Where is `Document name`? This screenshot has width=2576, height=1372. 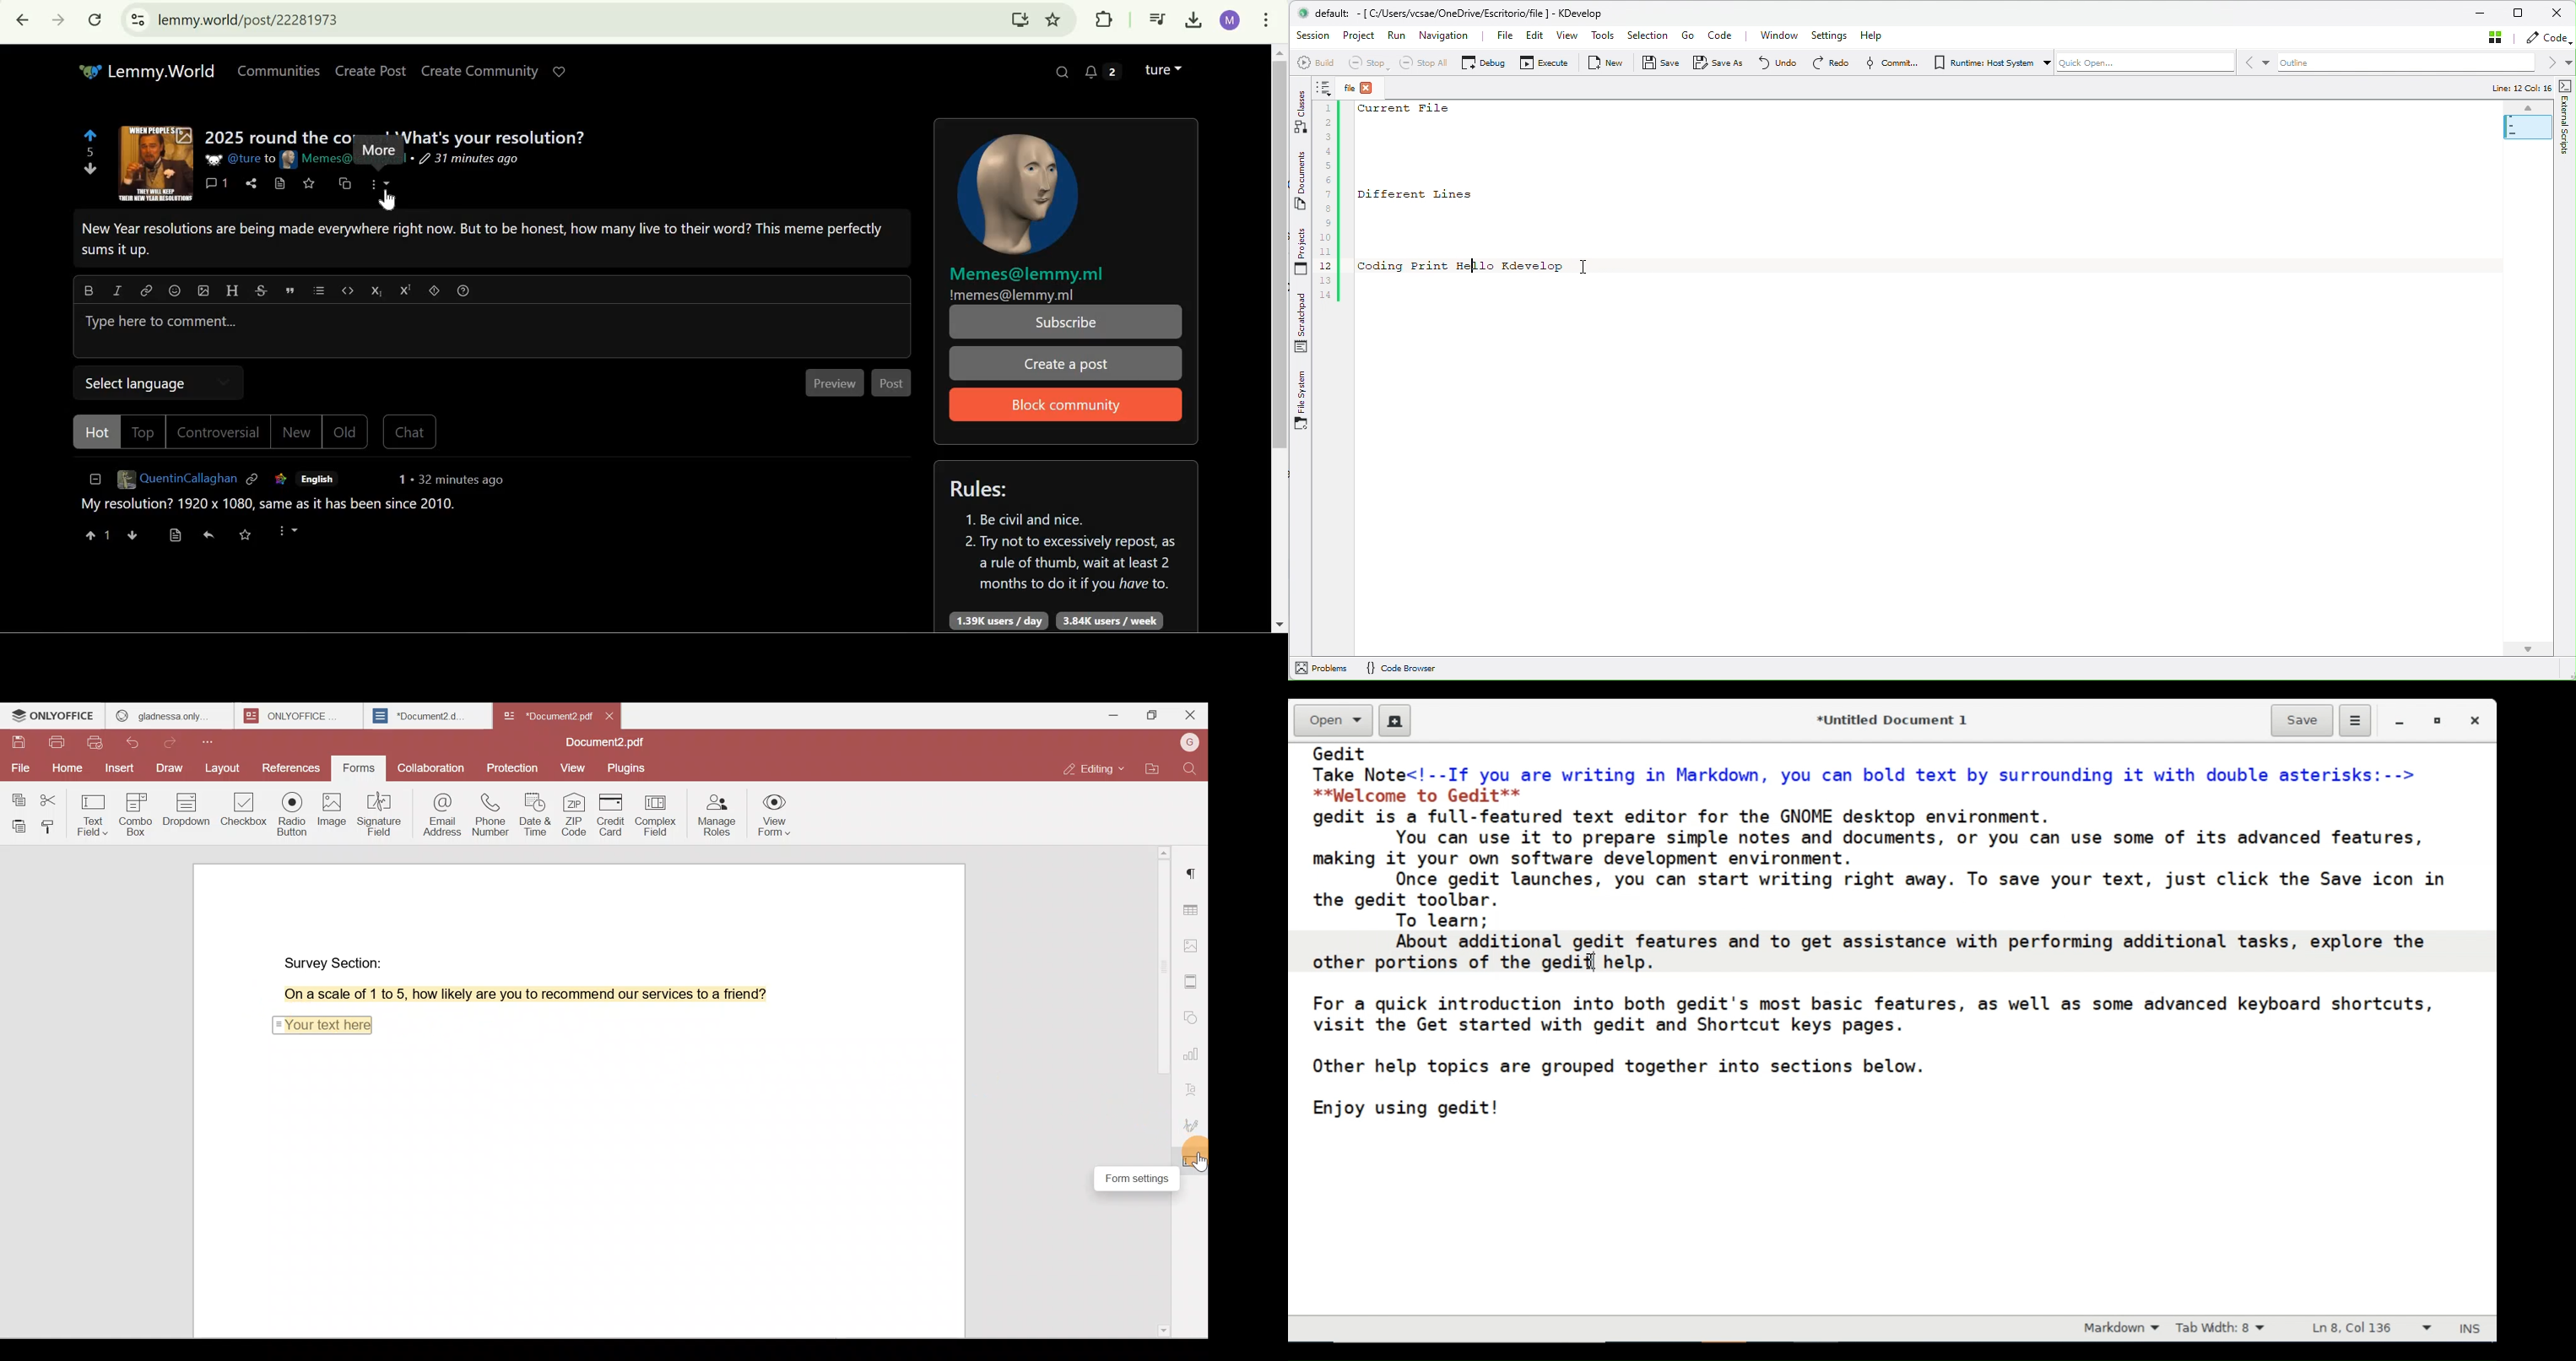 Document name is located at coordinates (609, 744).